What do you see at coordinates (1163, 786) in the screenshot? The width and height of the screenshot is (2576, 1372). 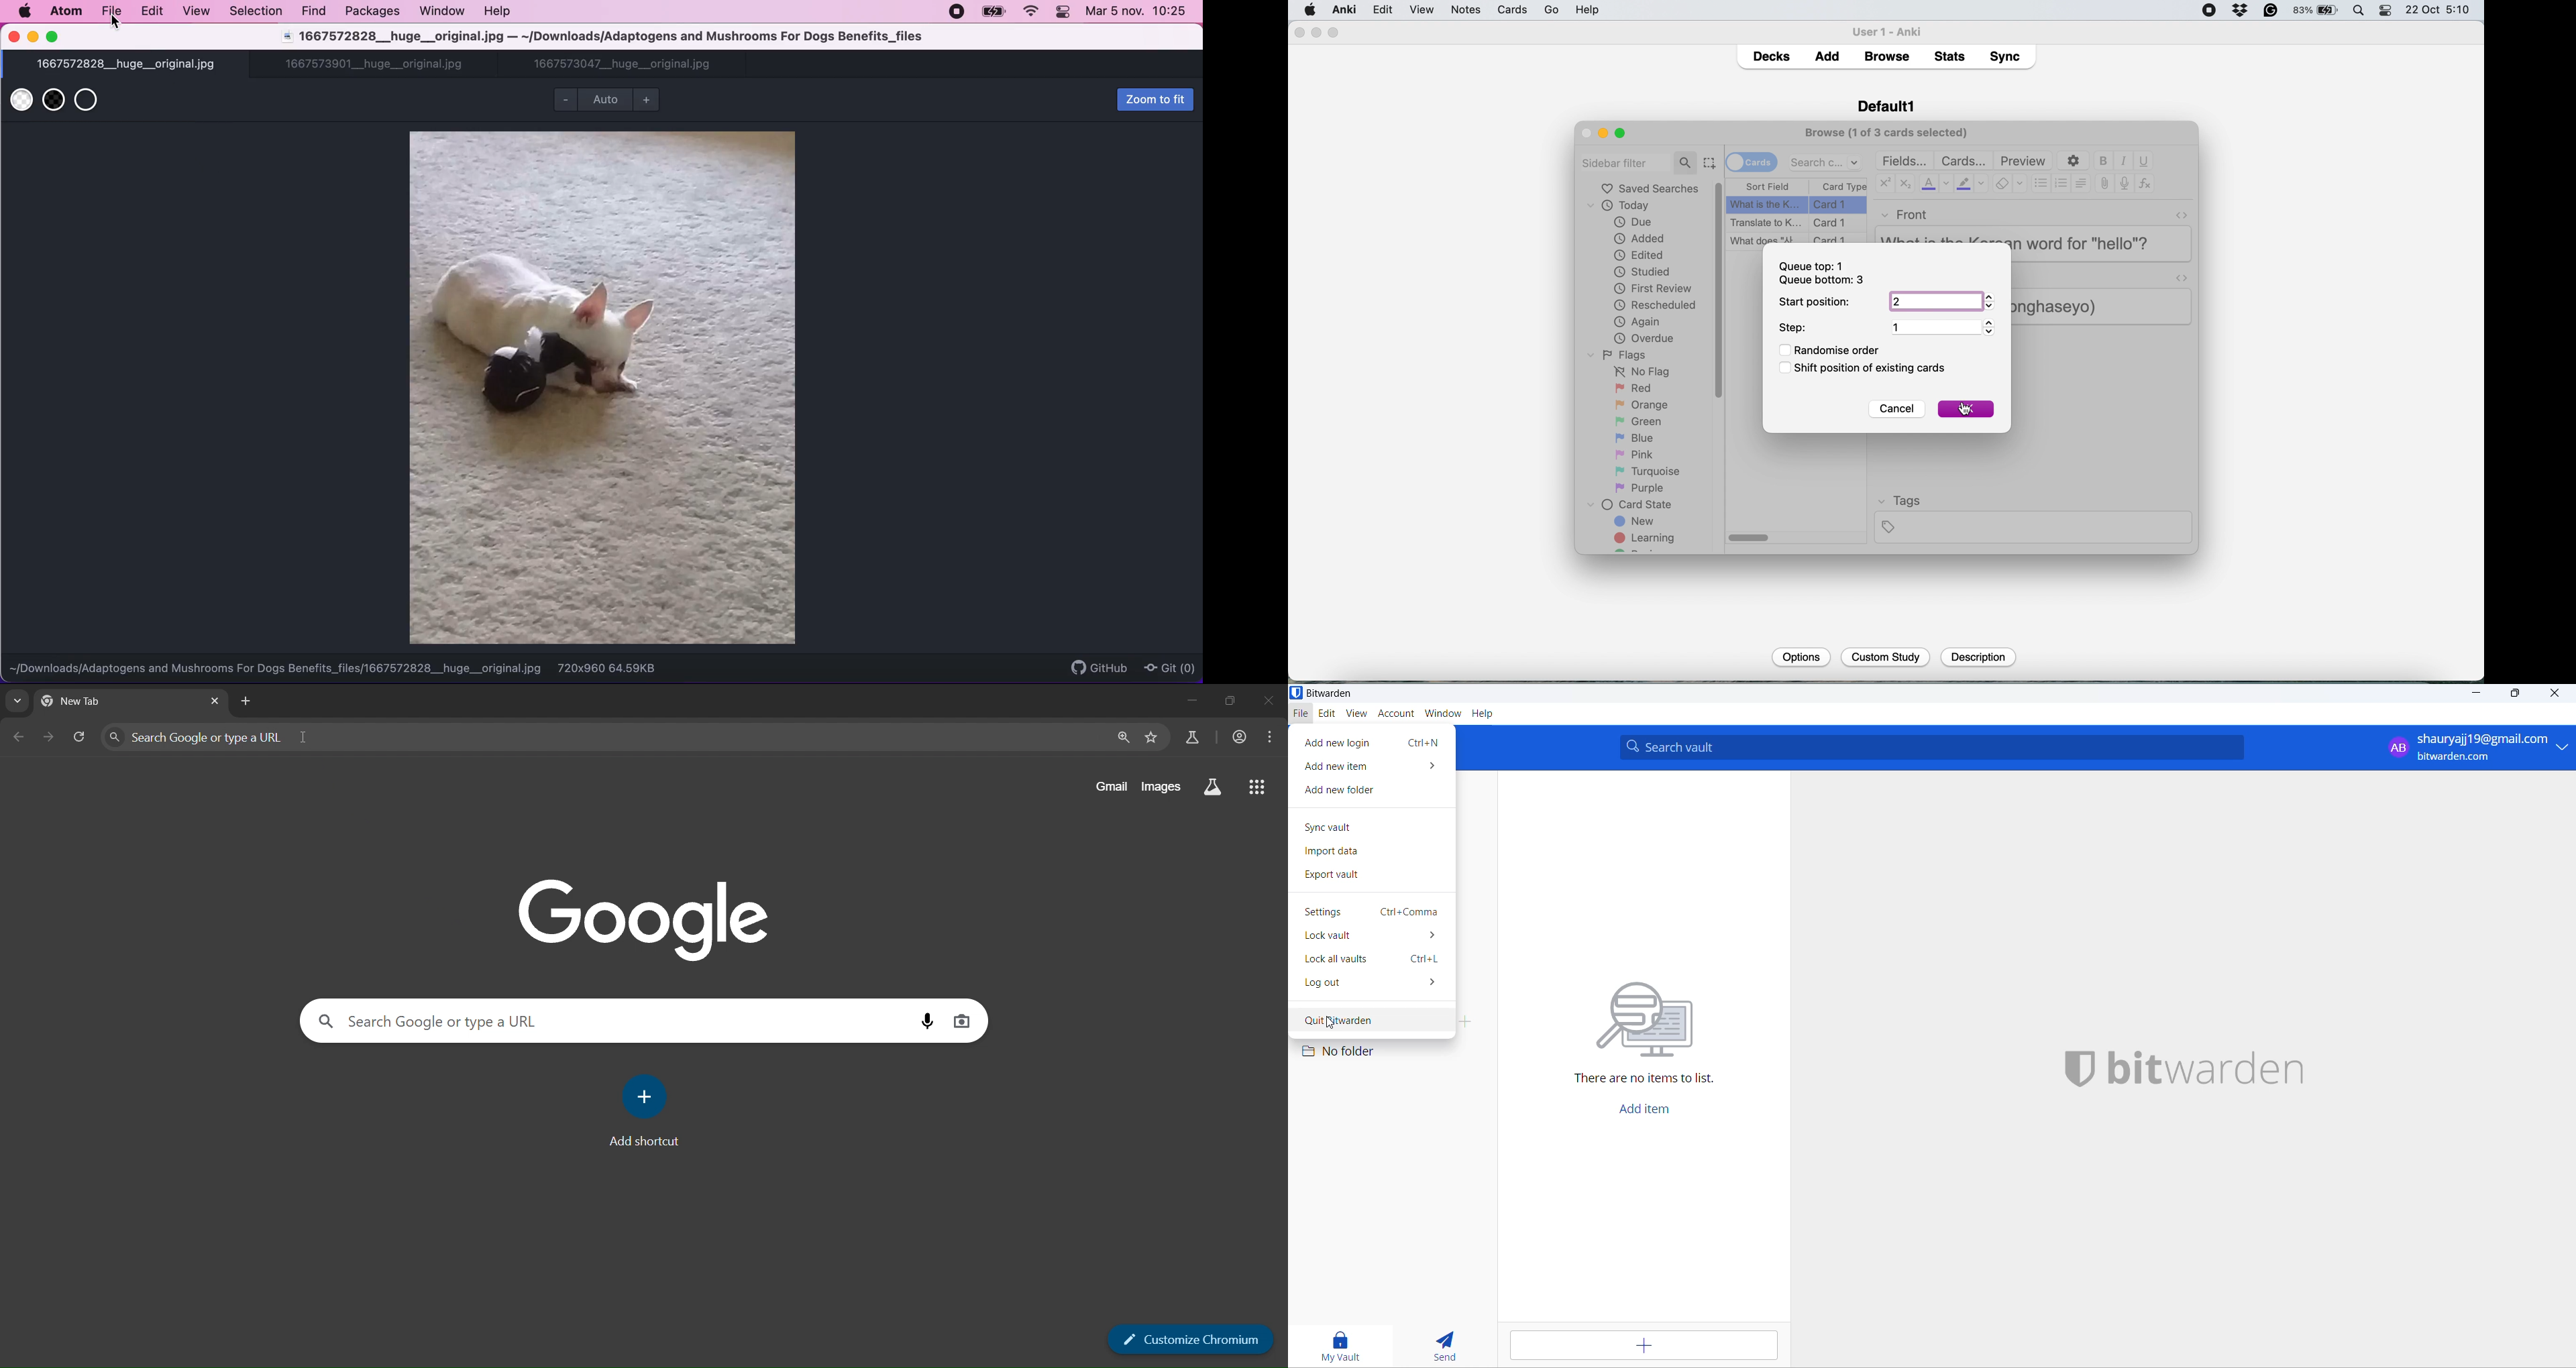 I see `images` at bounding box center [1163, 786].